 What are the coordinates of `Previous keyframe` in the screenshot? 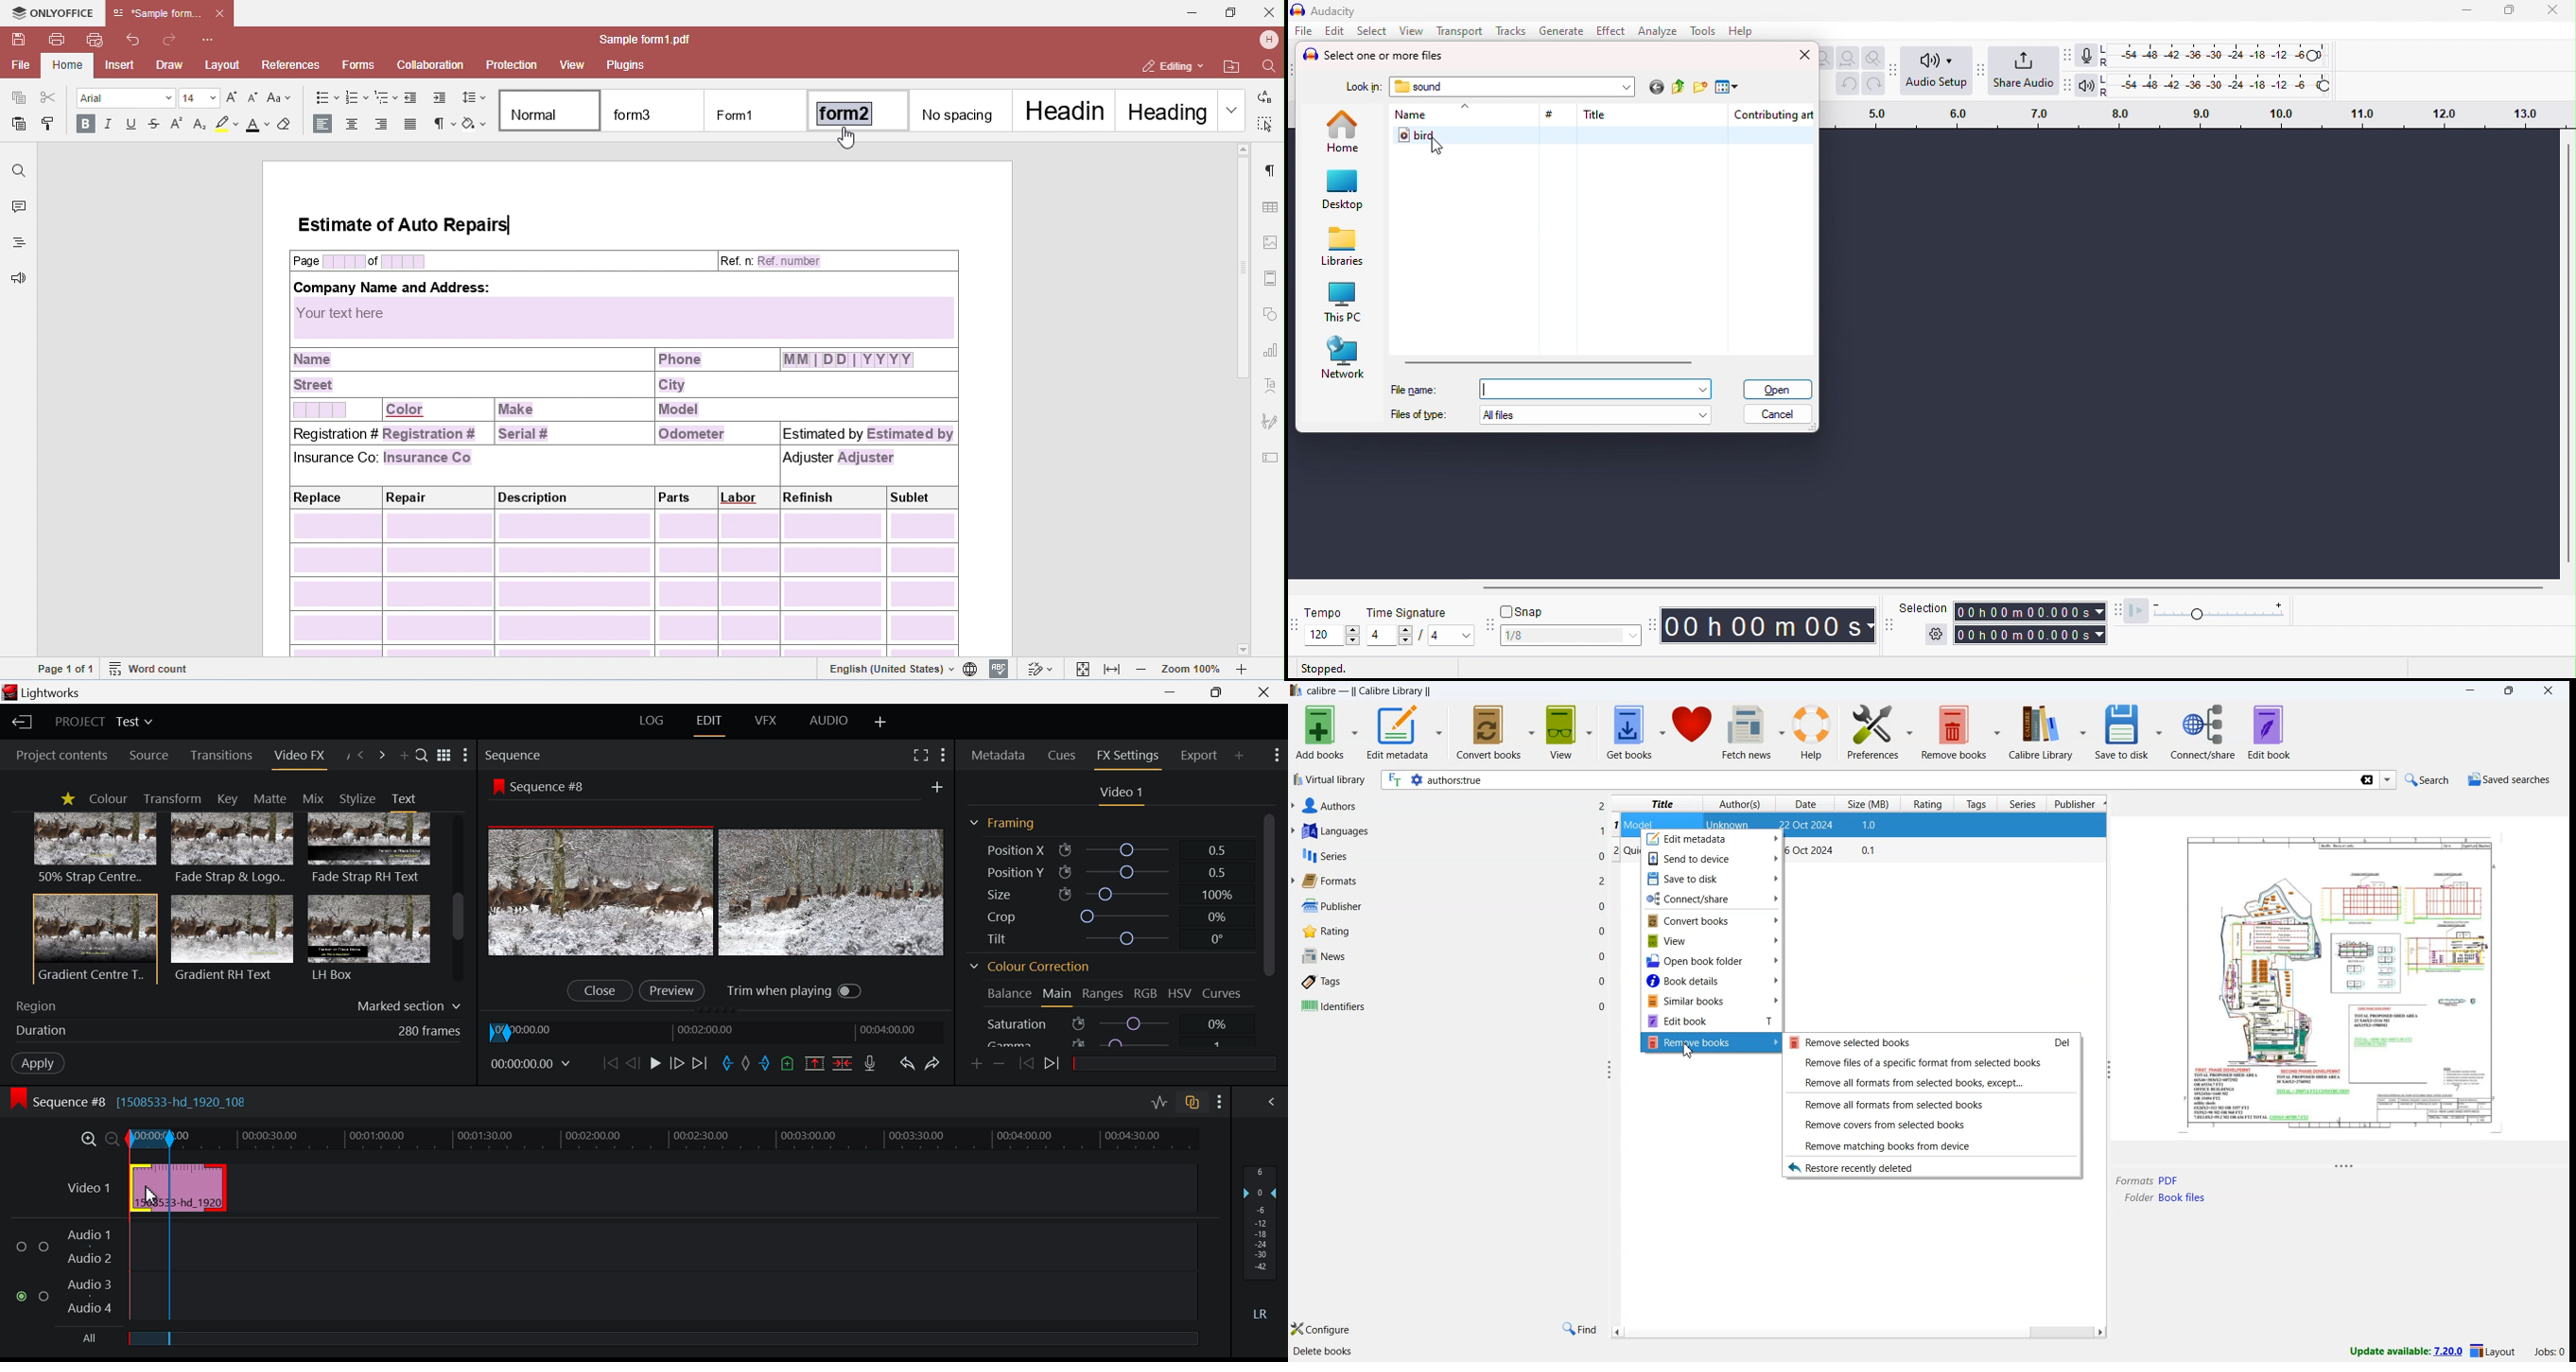 It's located at (1026, 1063).